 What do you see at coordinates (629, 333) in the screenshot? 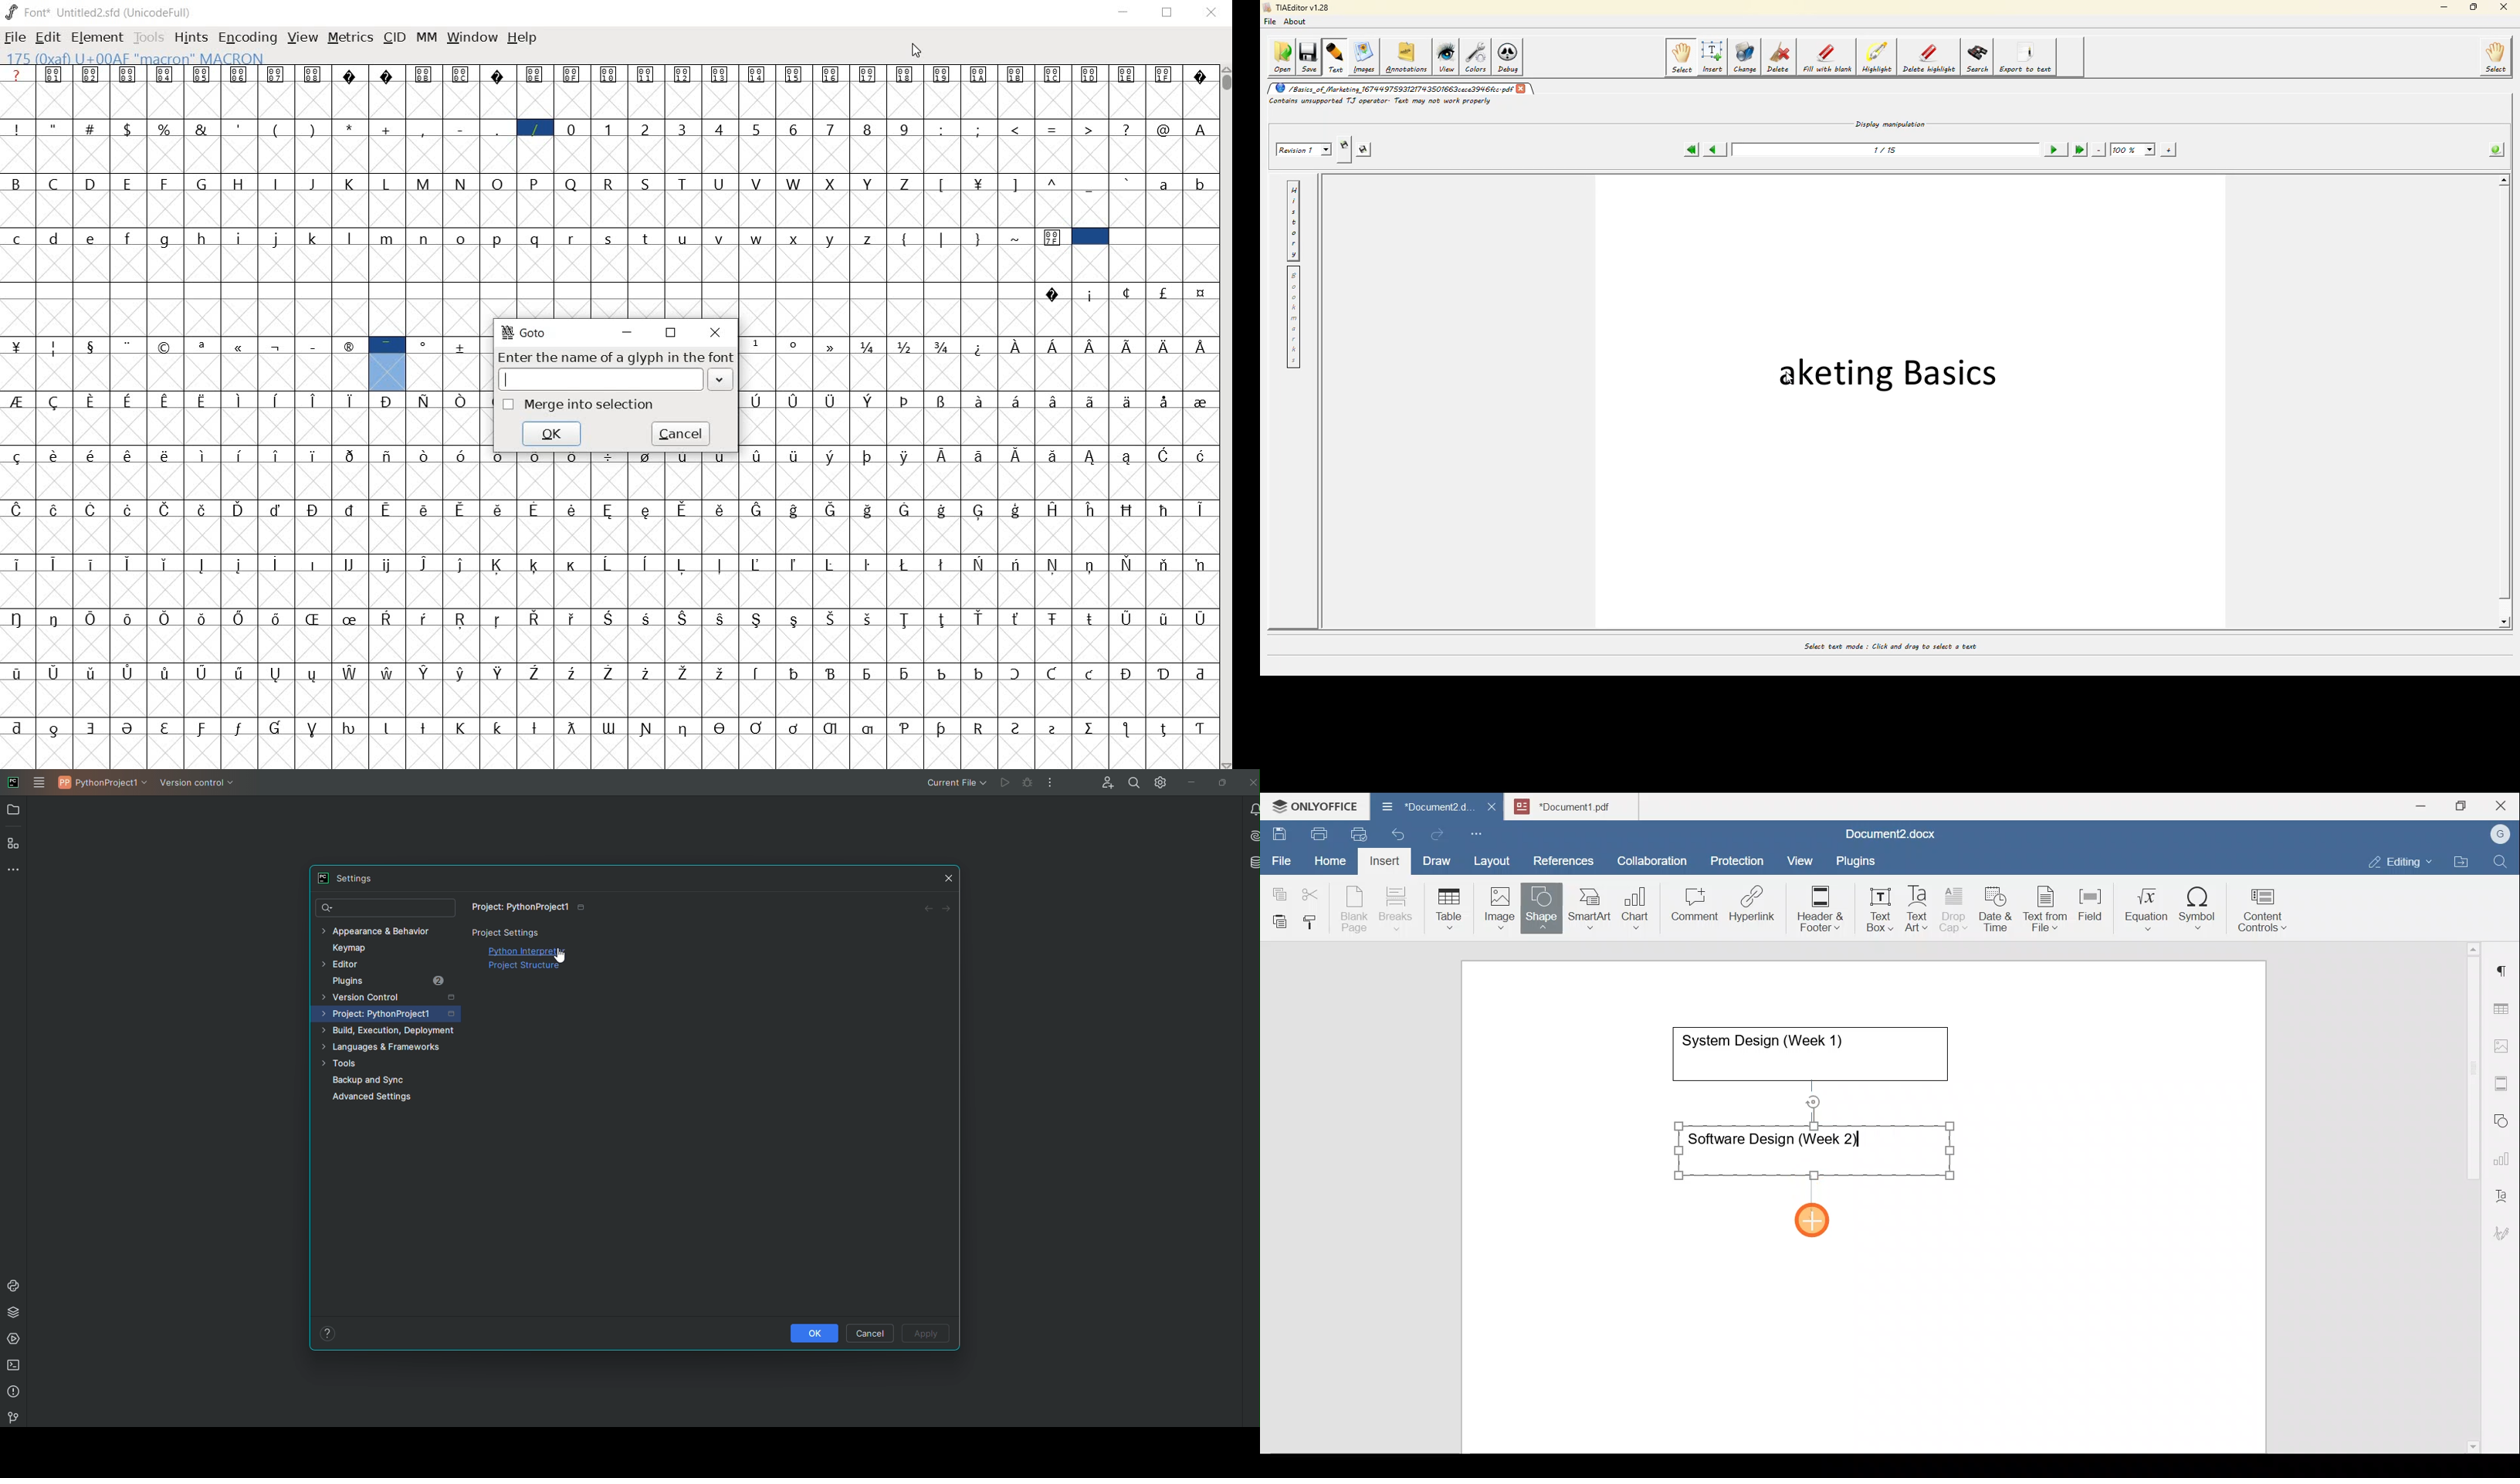
I see `minimize` at bounding box center [629, 333].